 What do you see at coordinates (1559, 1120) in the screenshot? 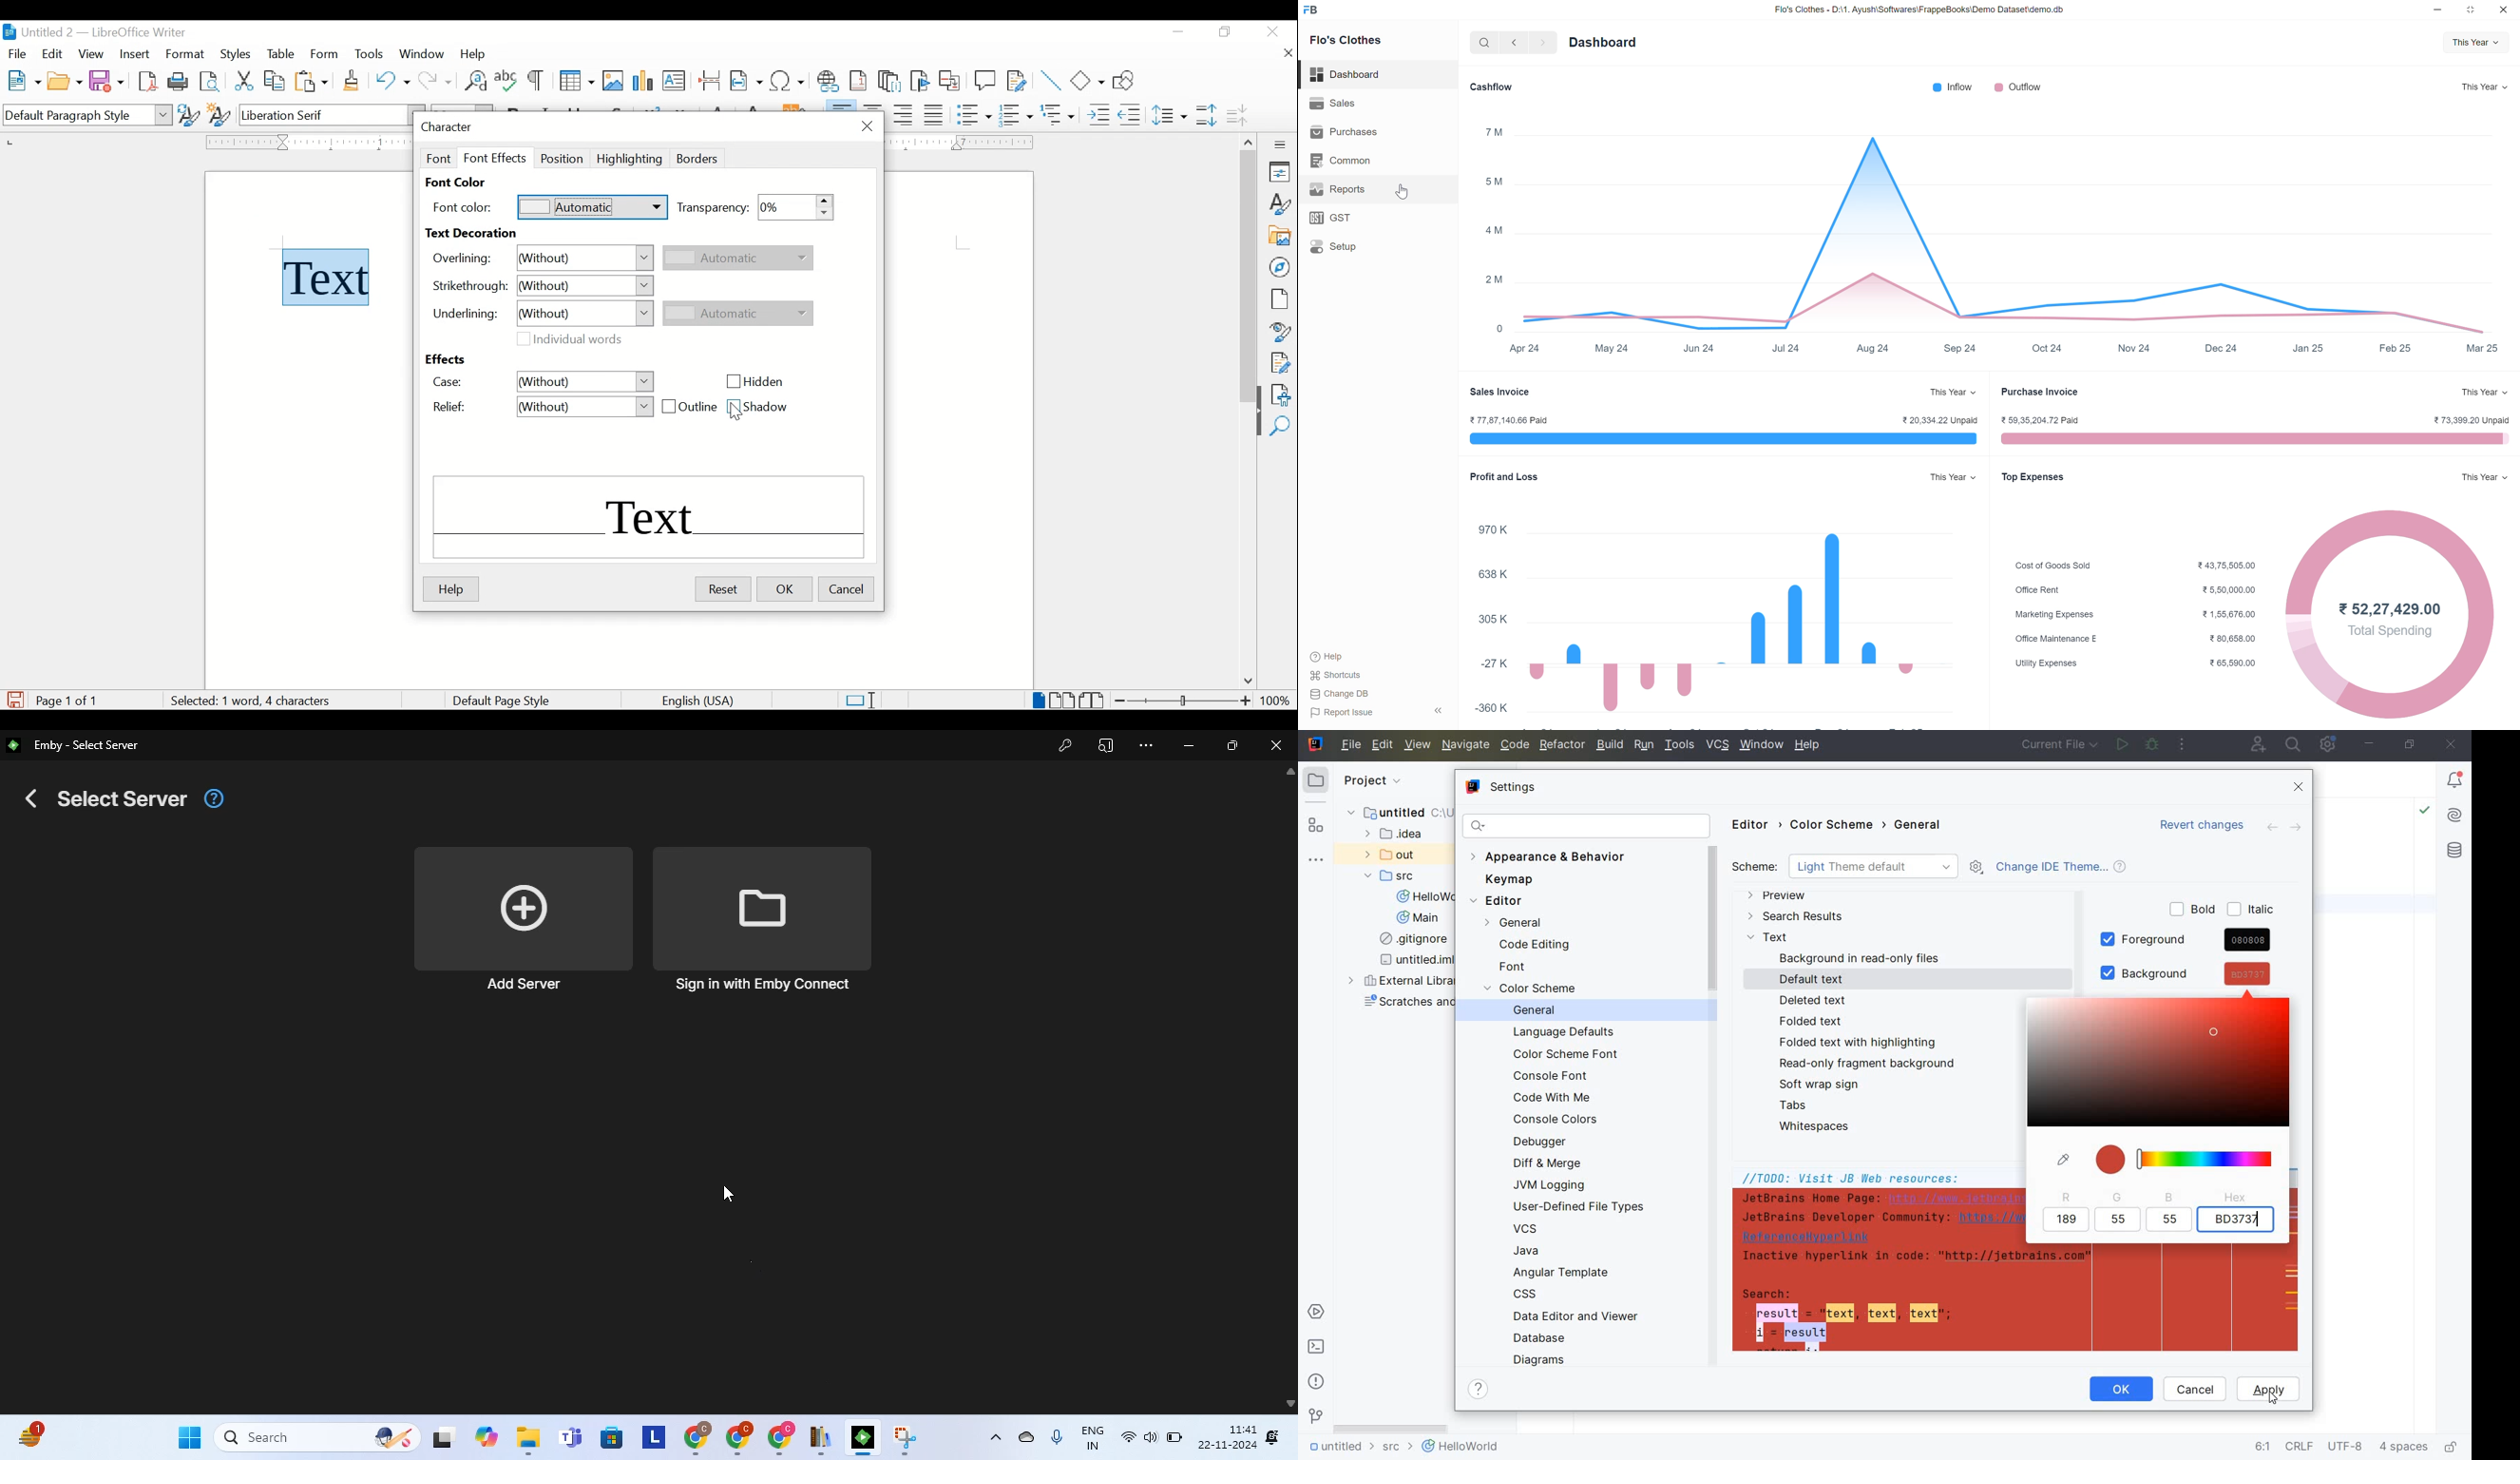
I see `CONSOLE COLORS` at bounding box center [1559, 1120].